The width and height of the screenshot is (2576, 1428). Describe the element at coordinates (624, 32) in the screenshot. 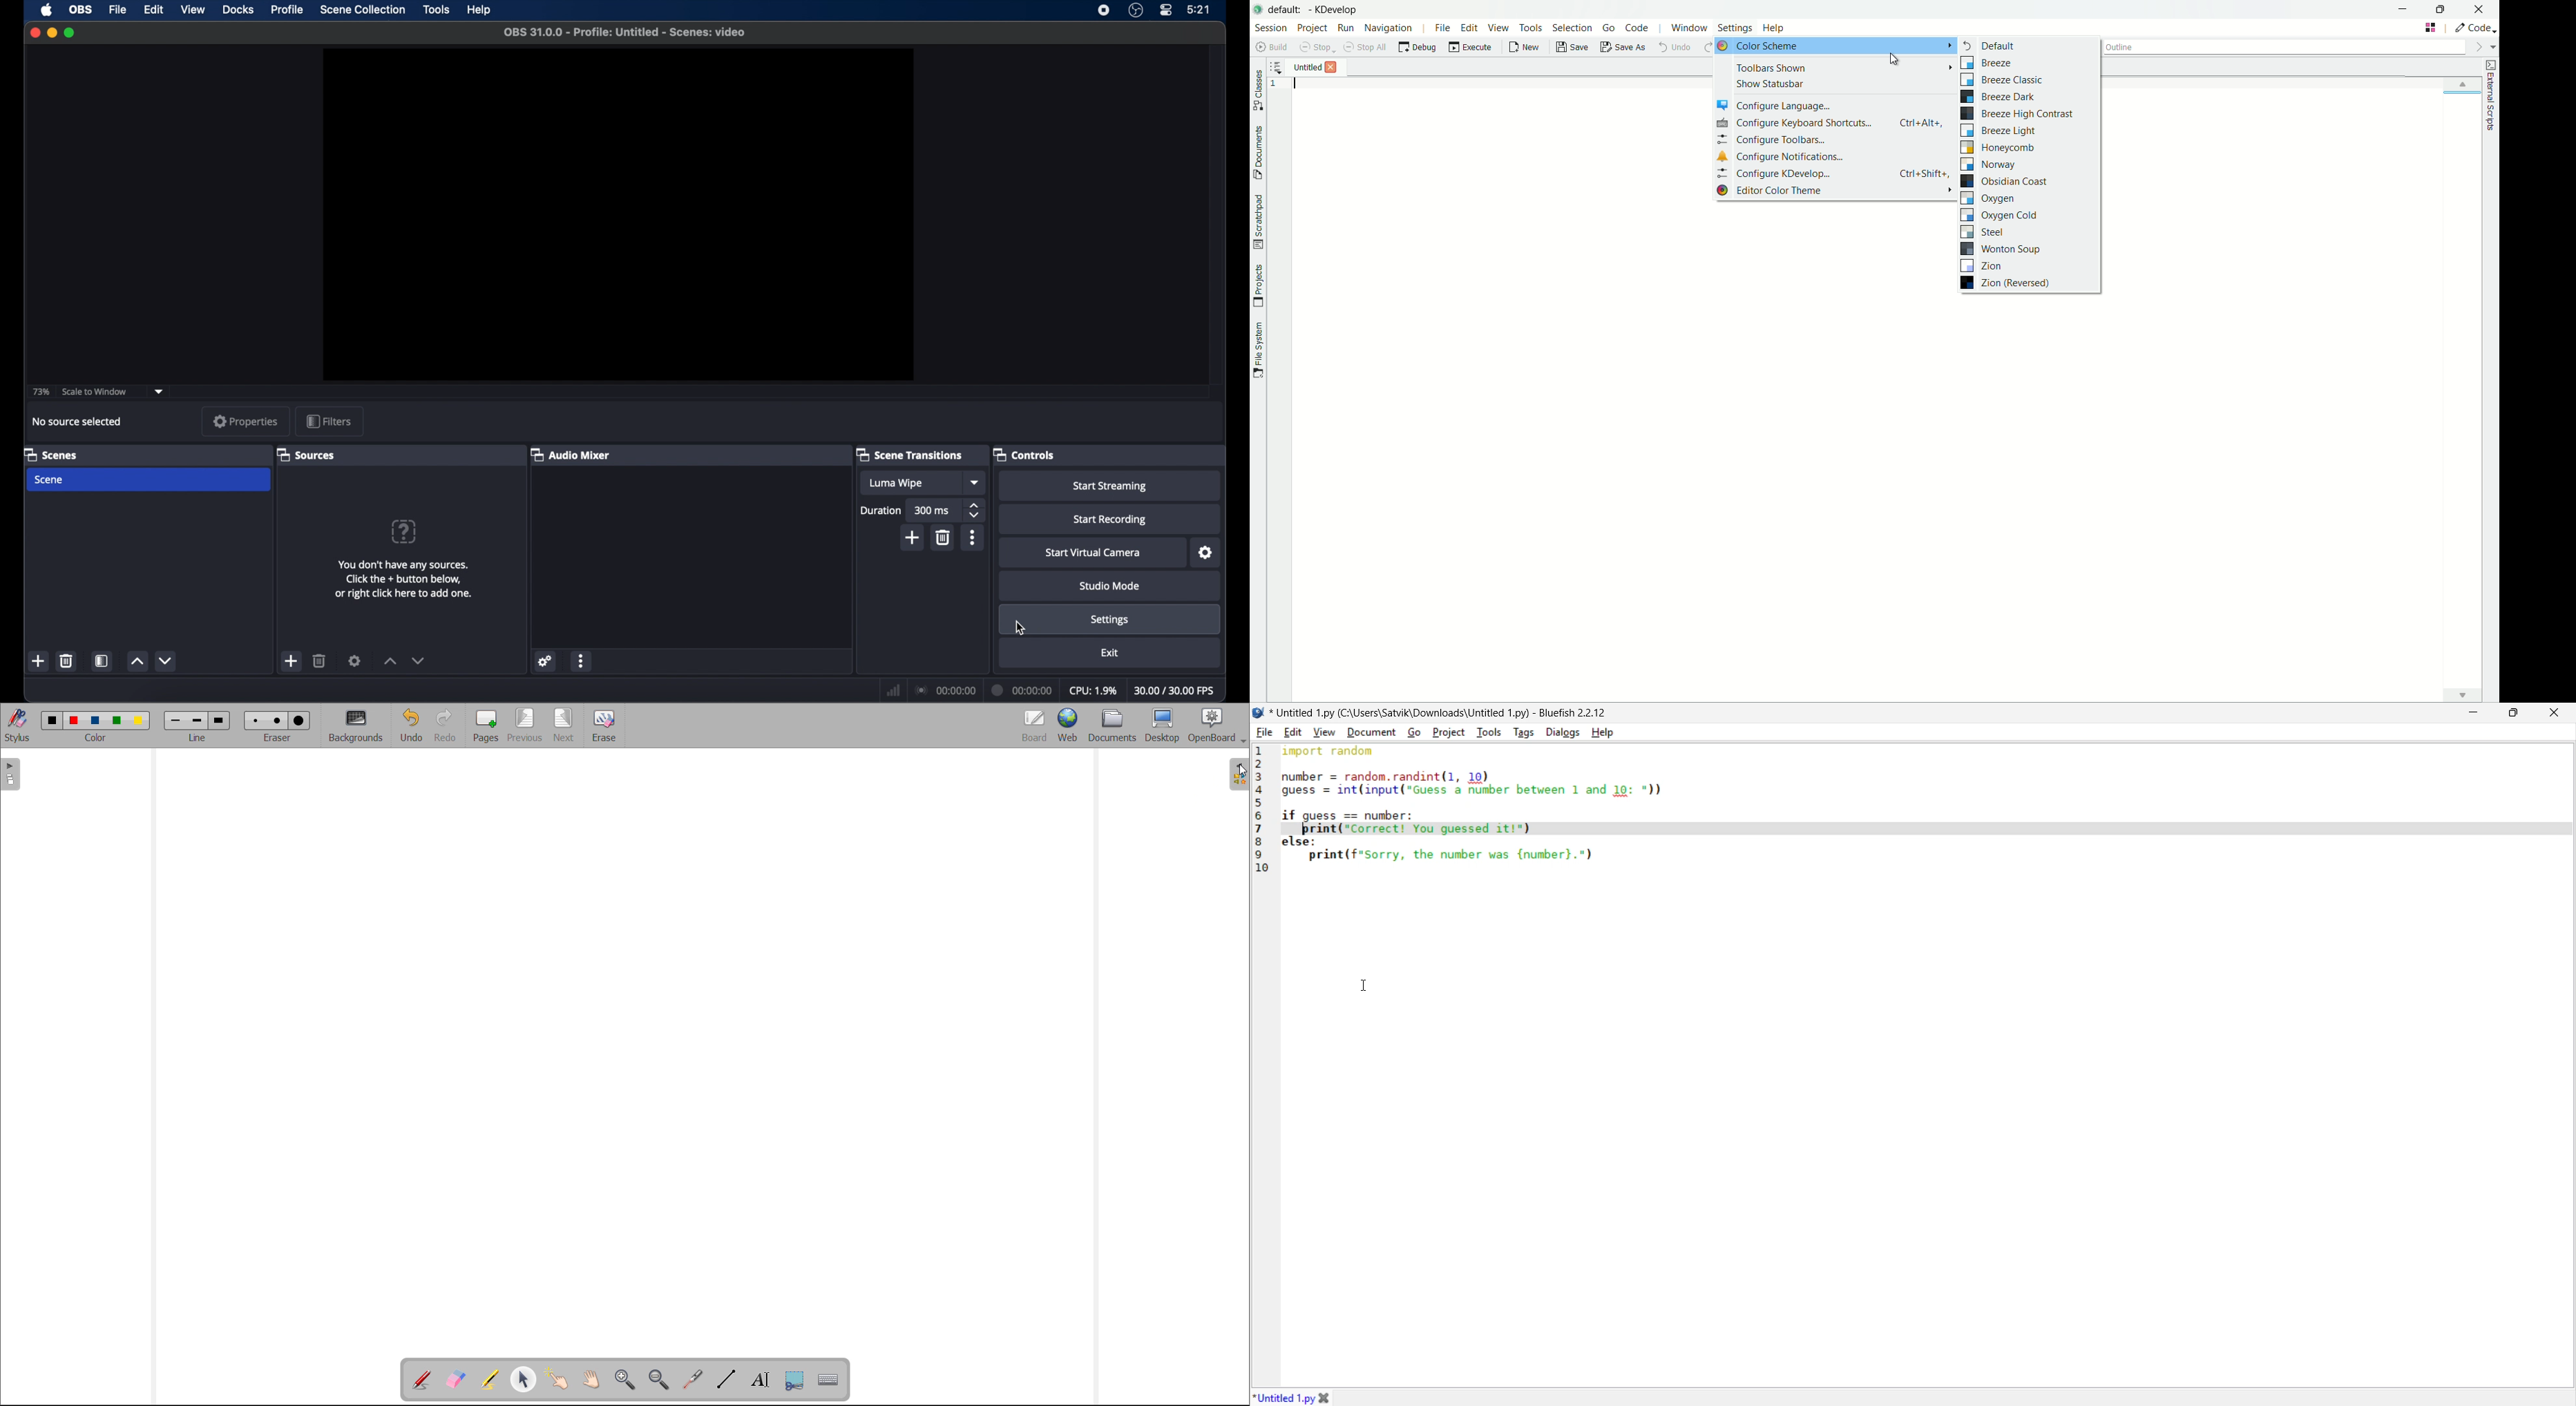

I see `OBS 31.0.0 - Profile: Untitled - Scenes: video` at that location.